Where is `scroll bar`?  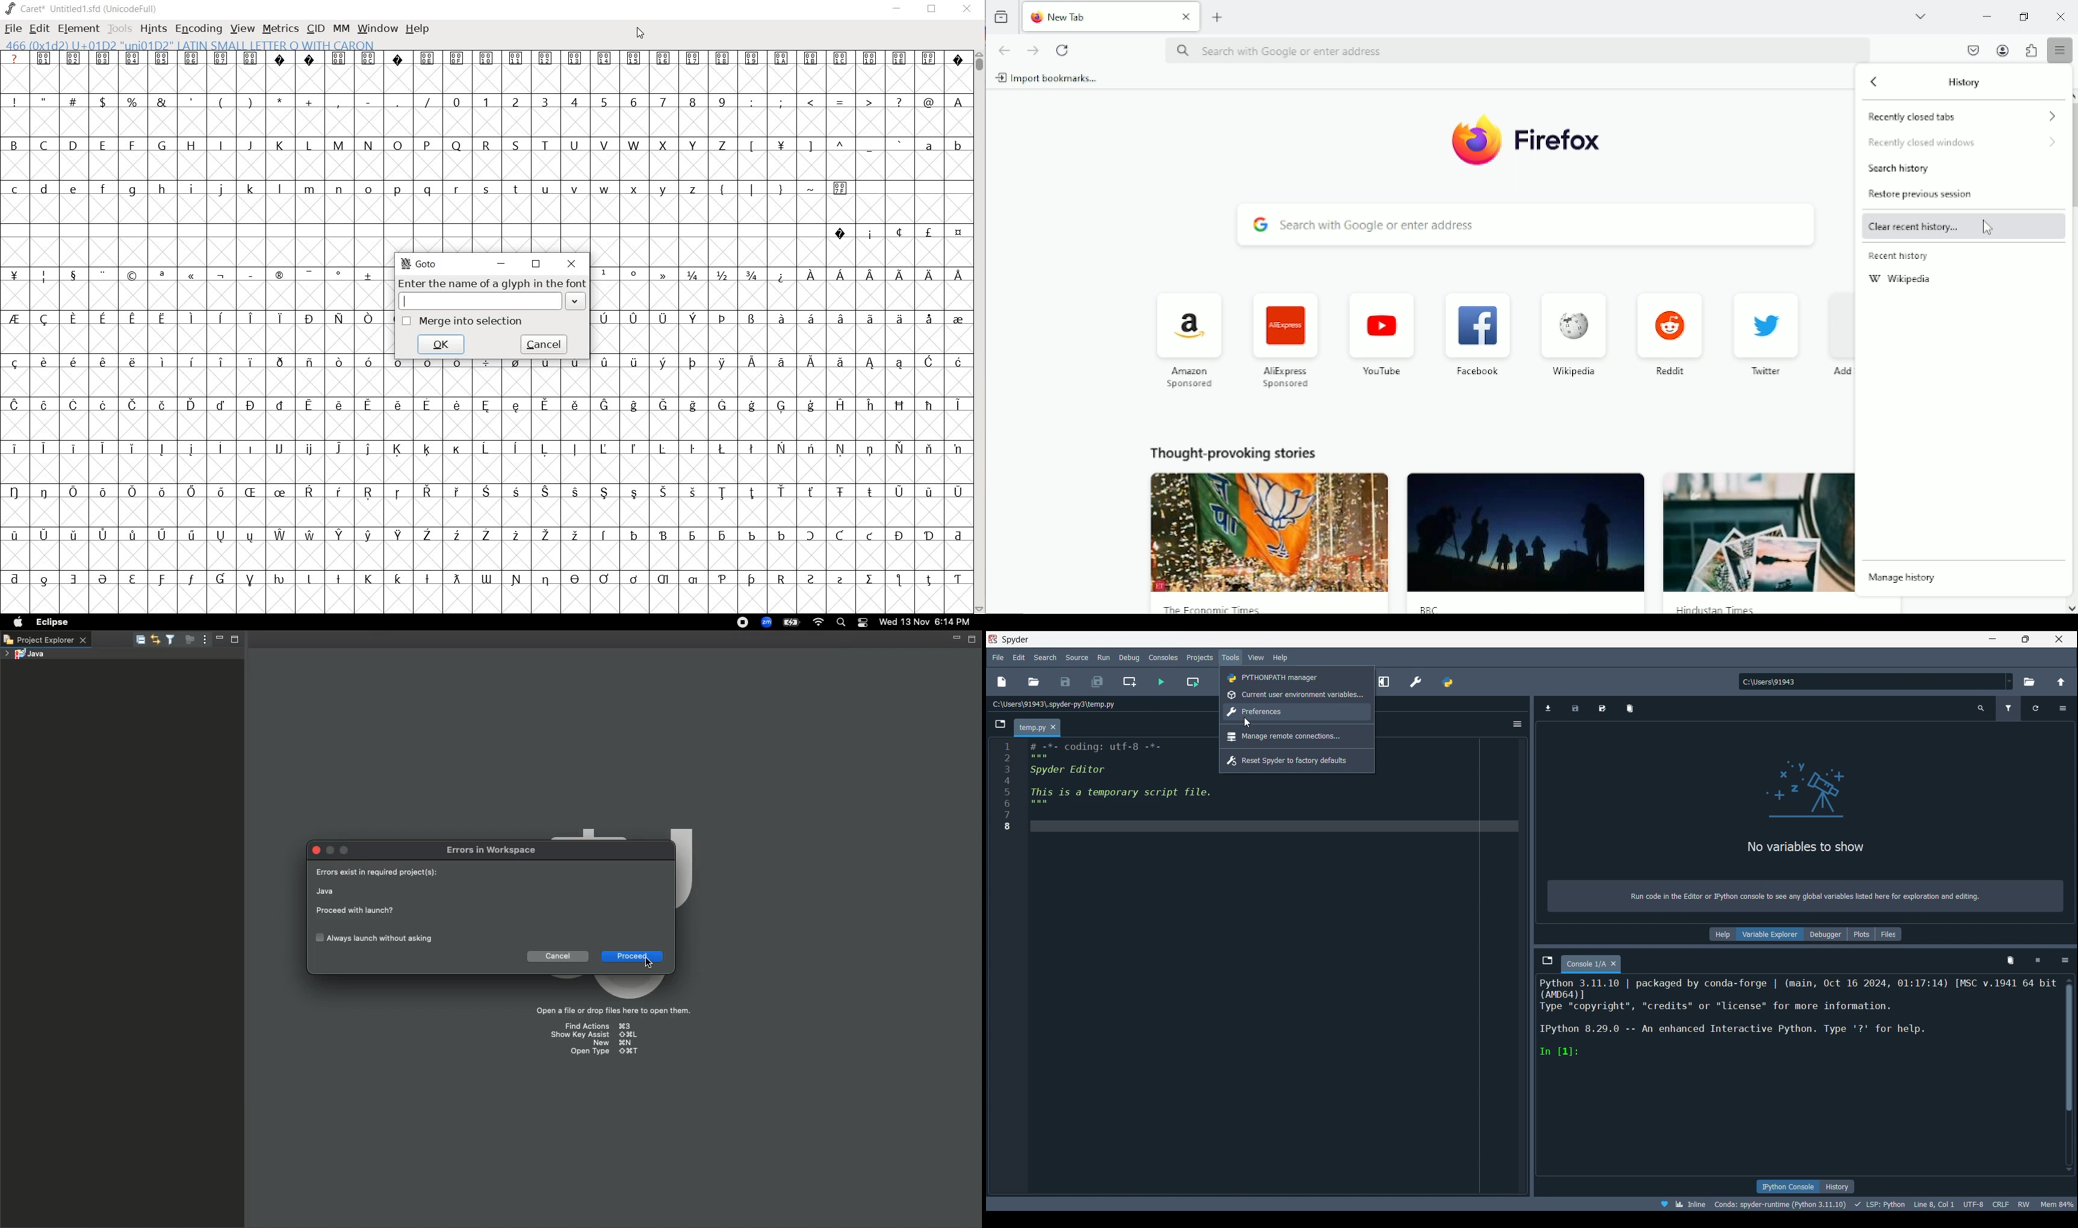 scroll bar is located at coordinates (2071, 155).